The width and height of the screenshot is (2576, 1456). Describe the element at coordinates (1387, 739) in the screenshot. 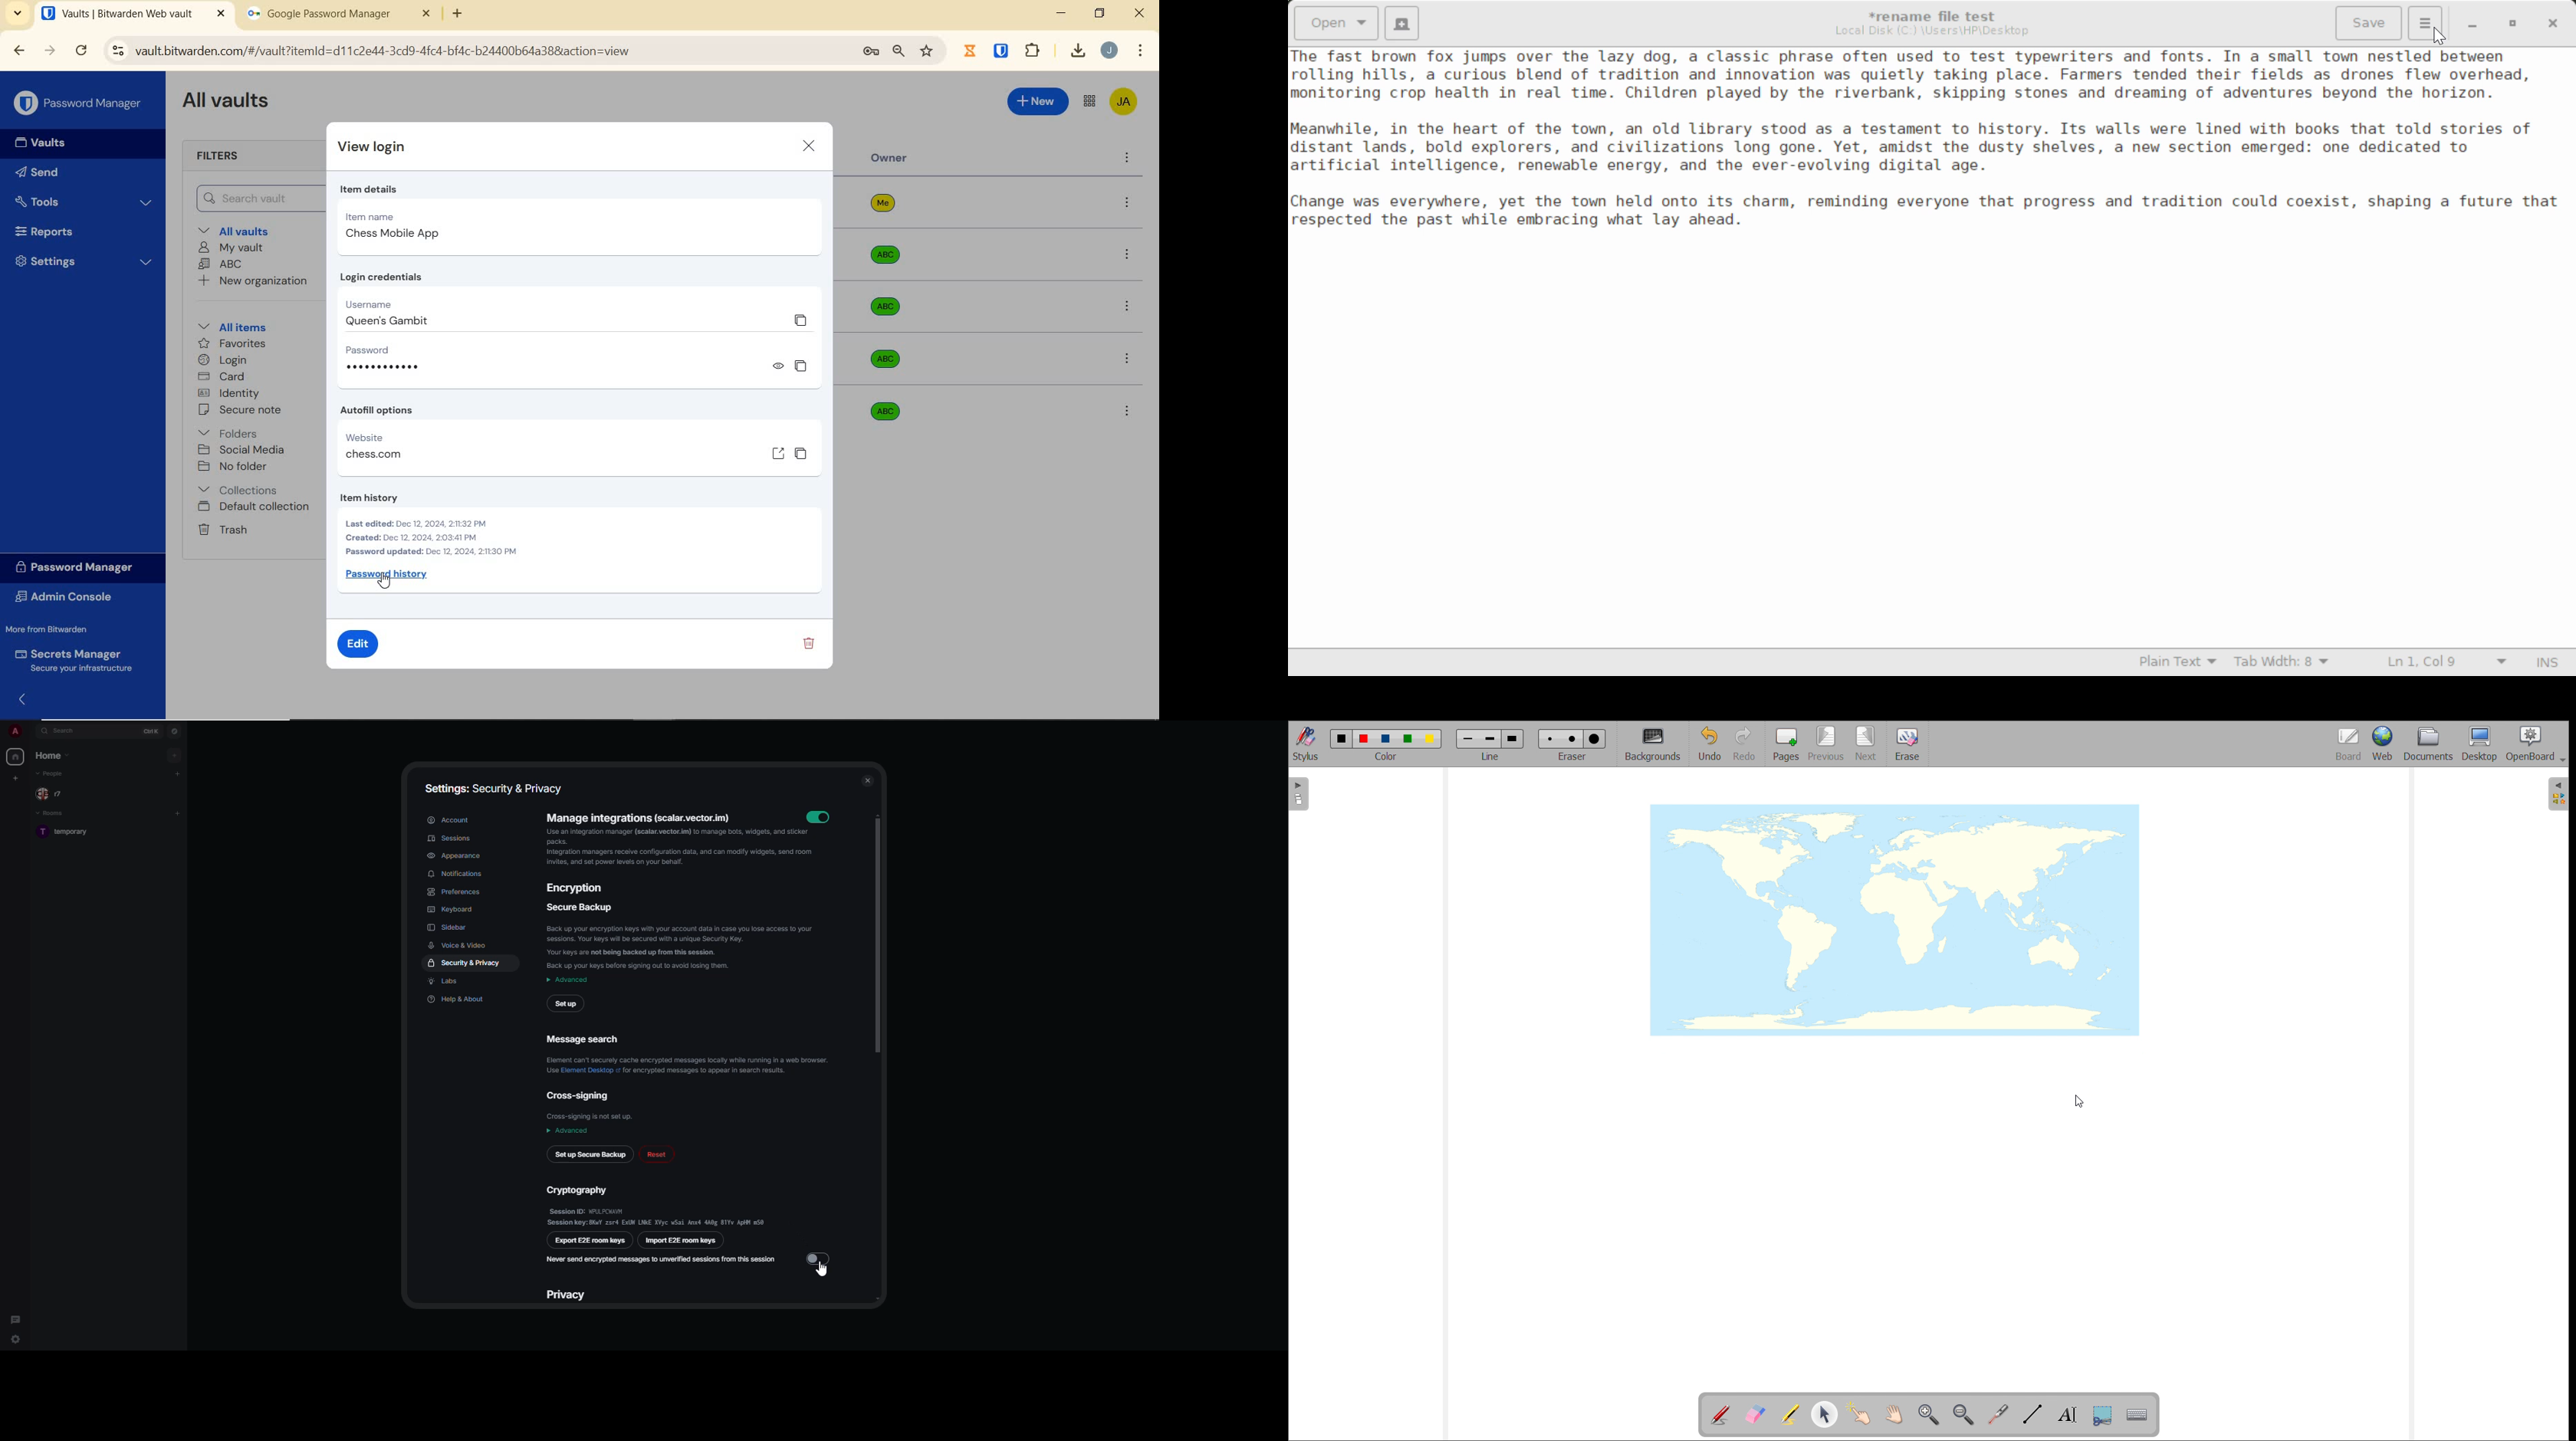

I see `blue` at that location.